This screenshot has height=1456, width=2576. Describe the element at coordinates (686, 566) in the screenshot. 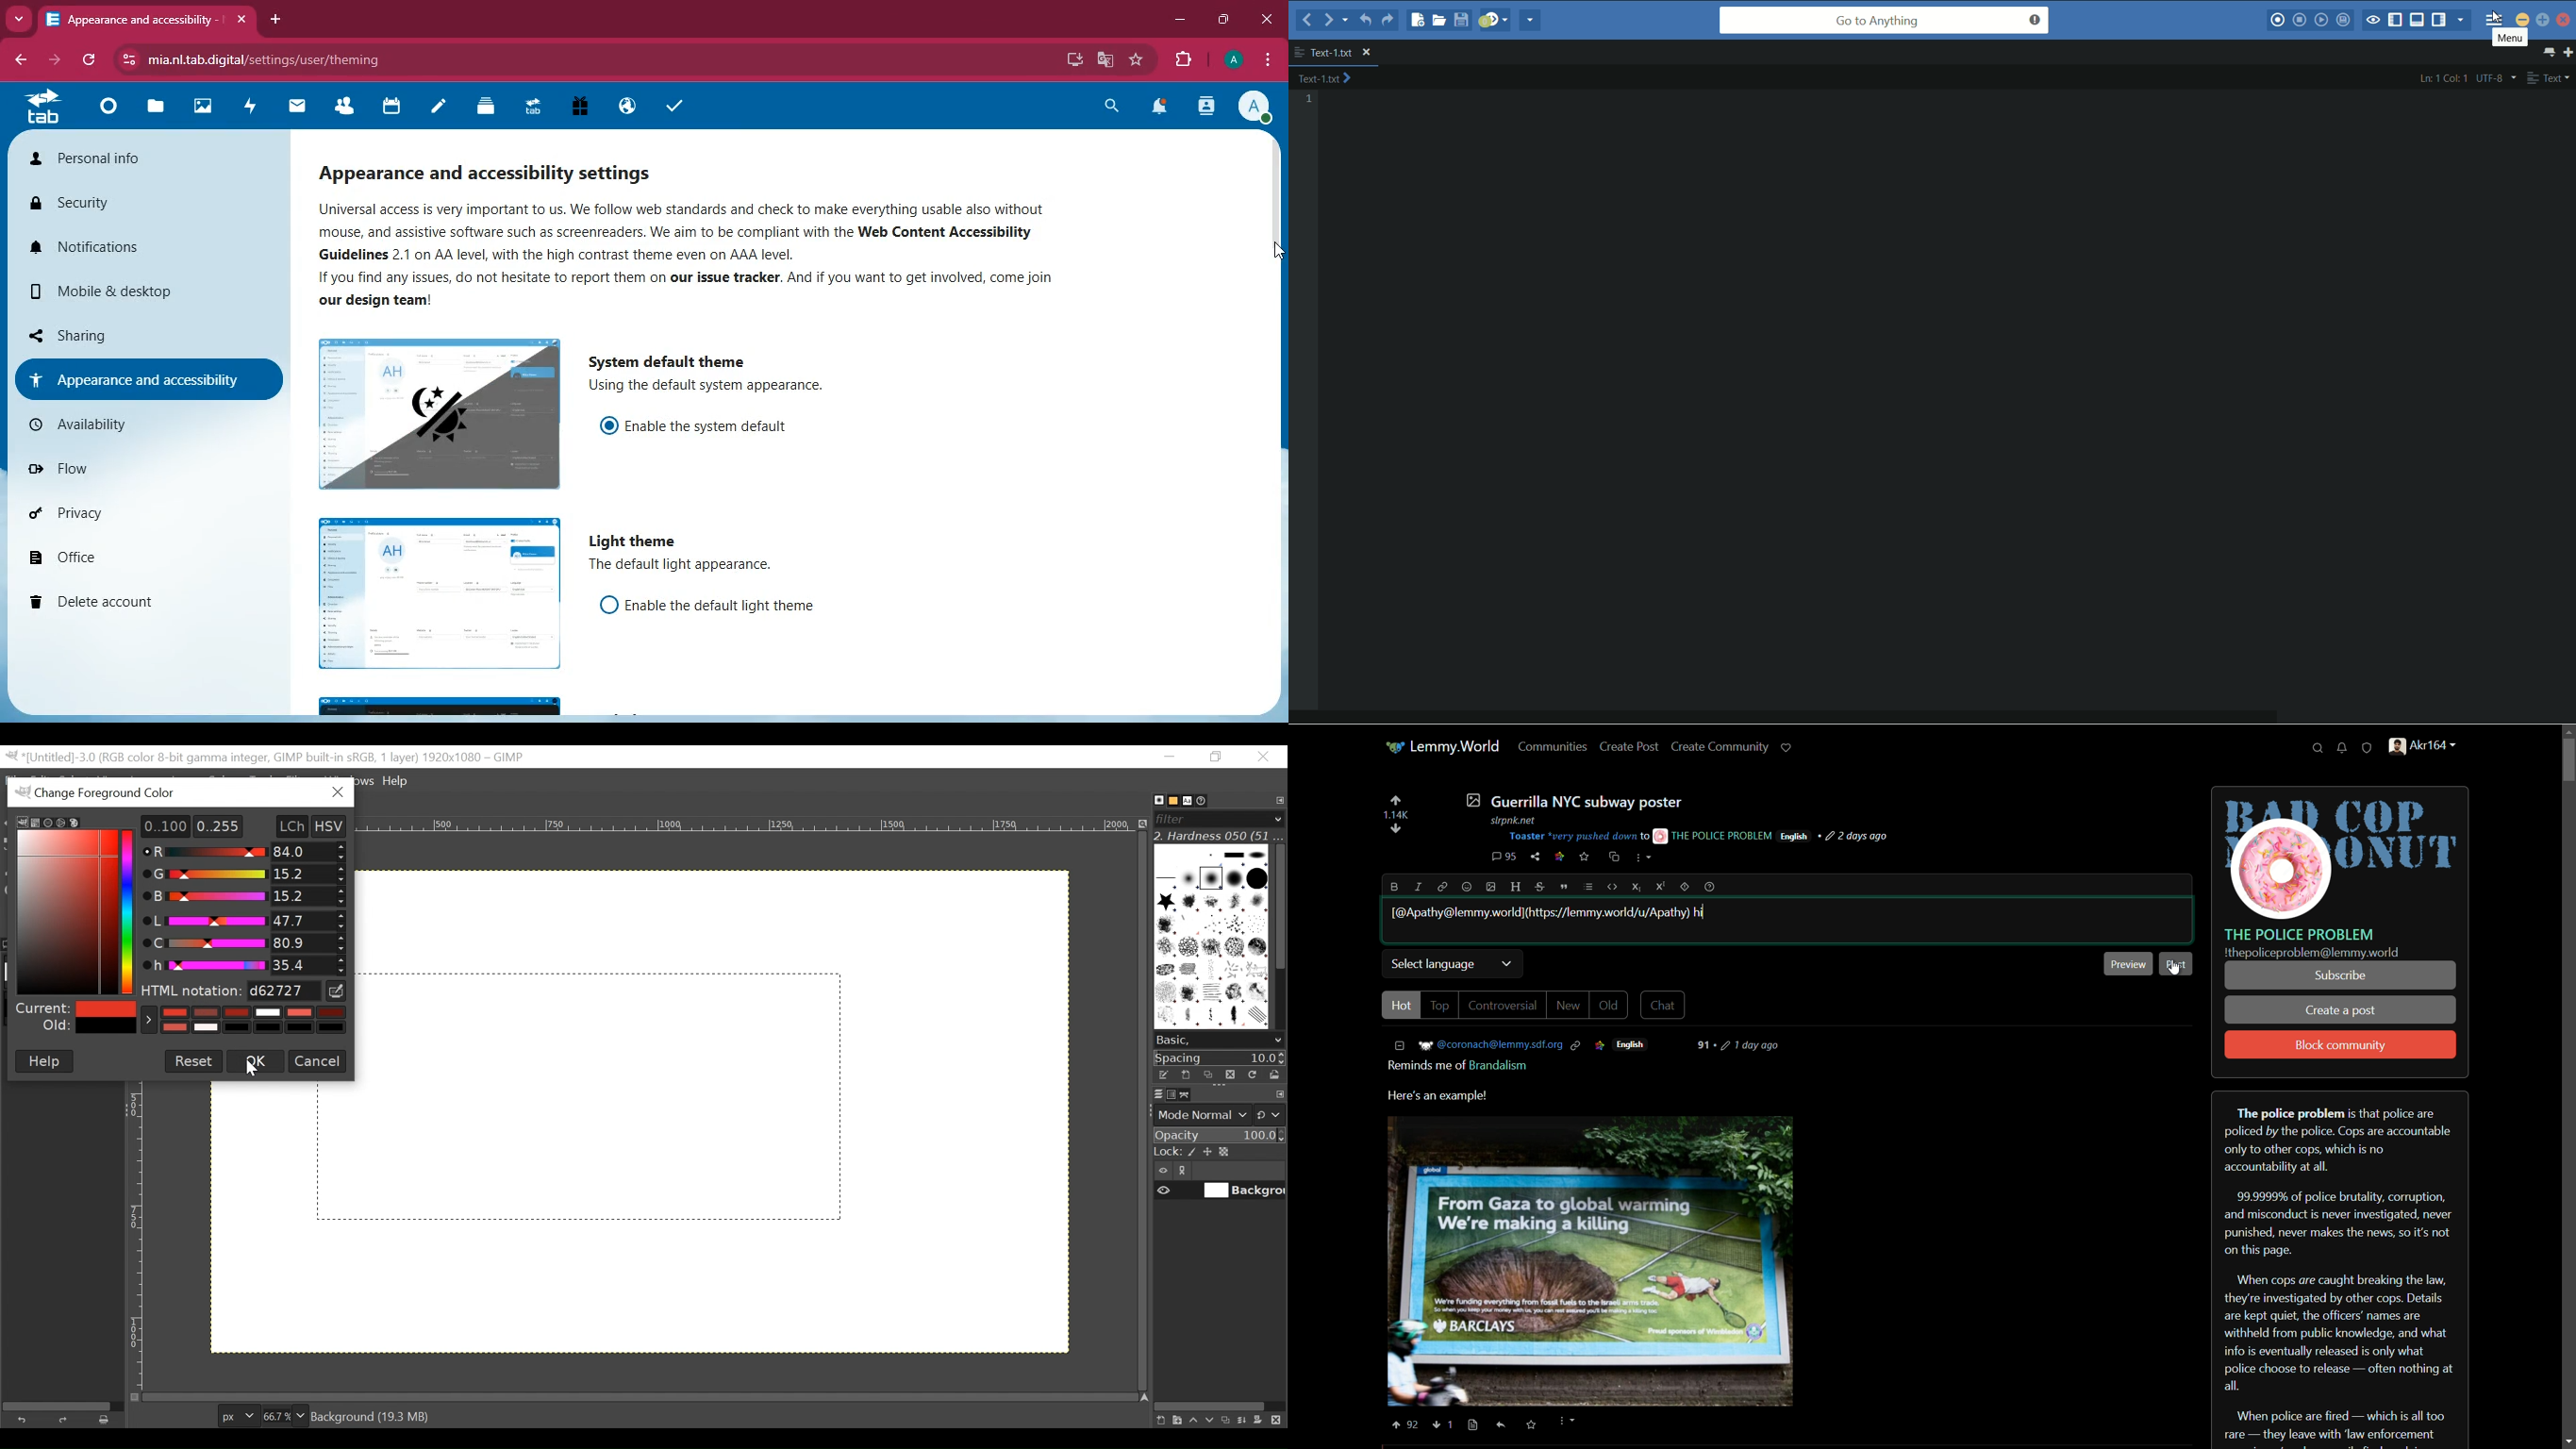

I see `description` at that location.